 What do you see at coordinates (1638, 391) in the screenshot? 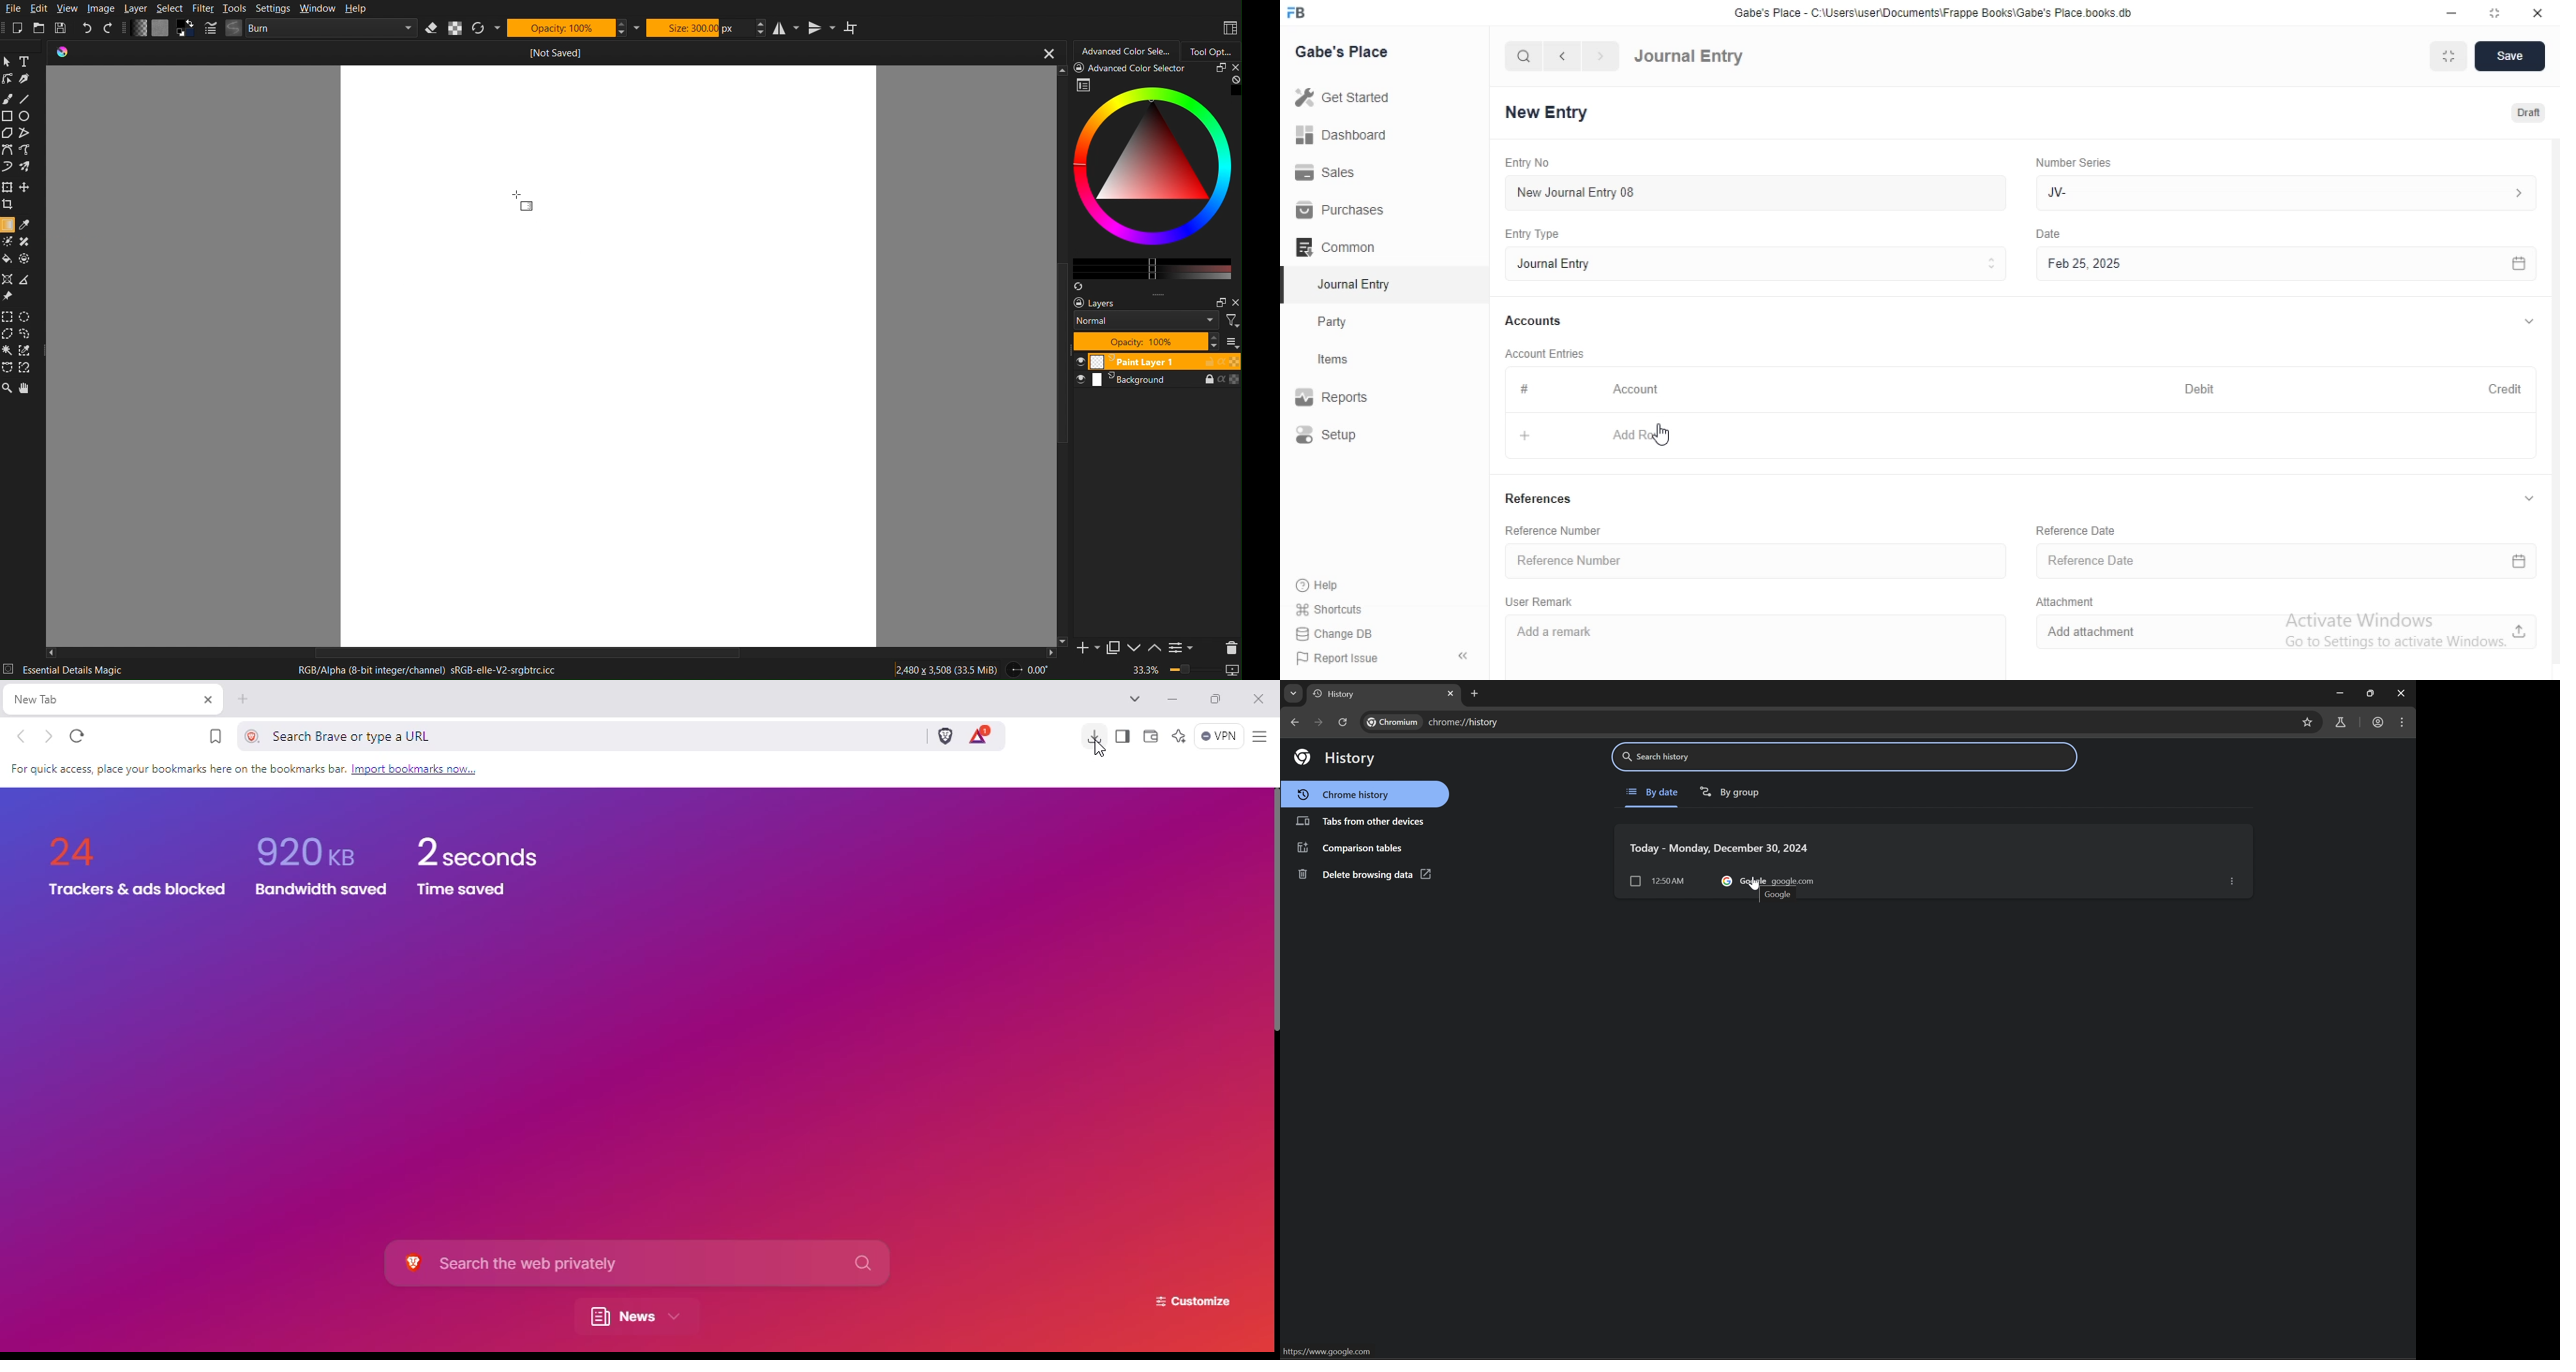
I see `Account` at bounding box center [1638, 391].